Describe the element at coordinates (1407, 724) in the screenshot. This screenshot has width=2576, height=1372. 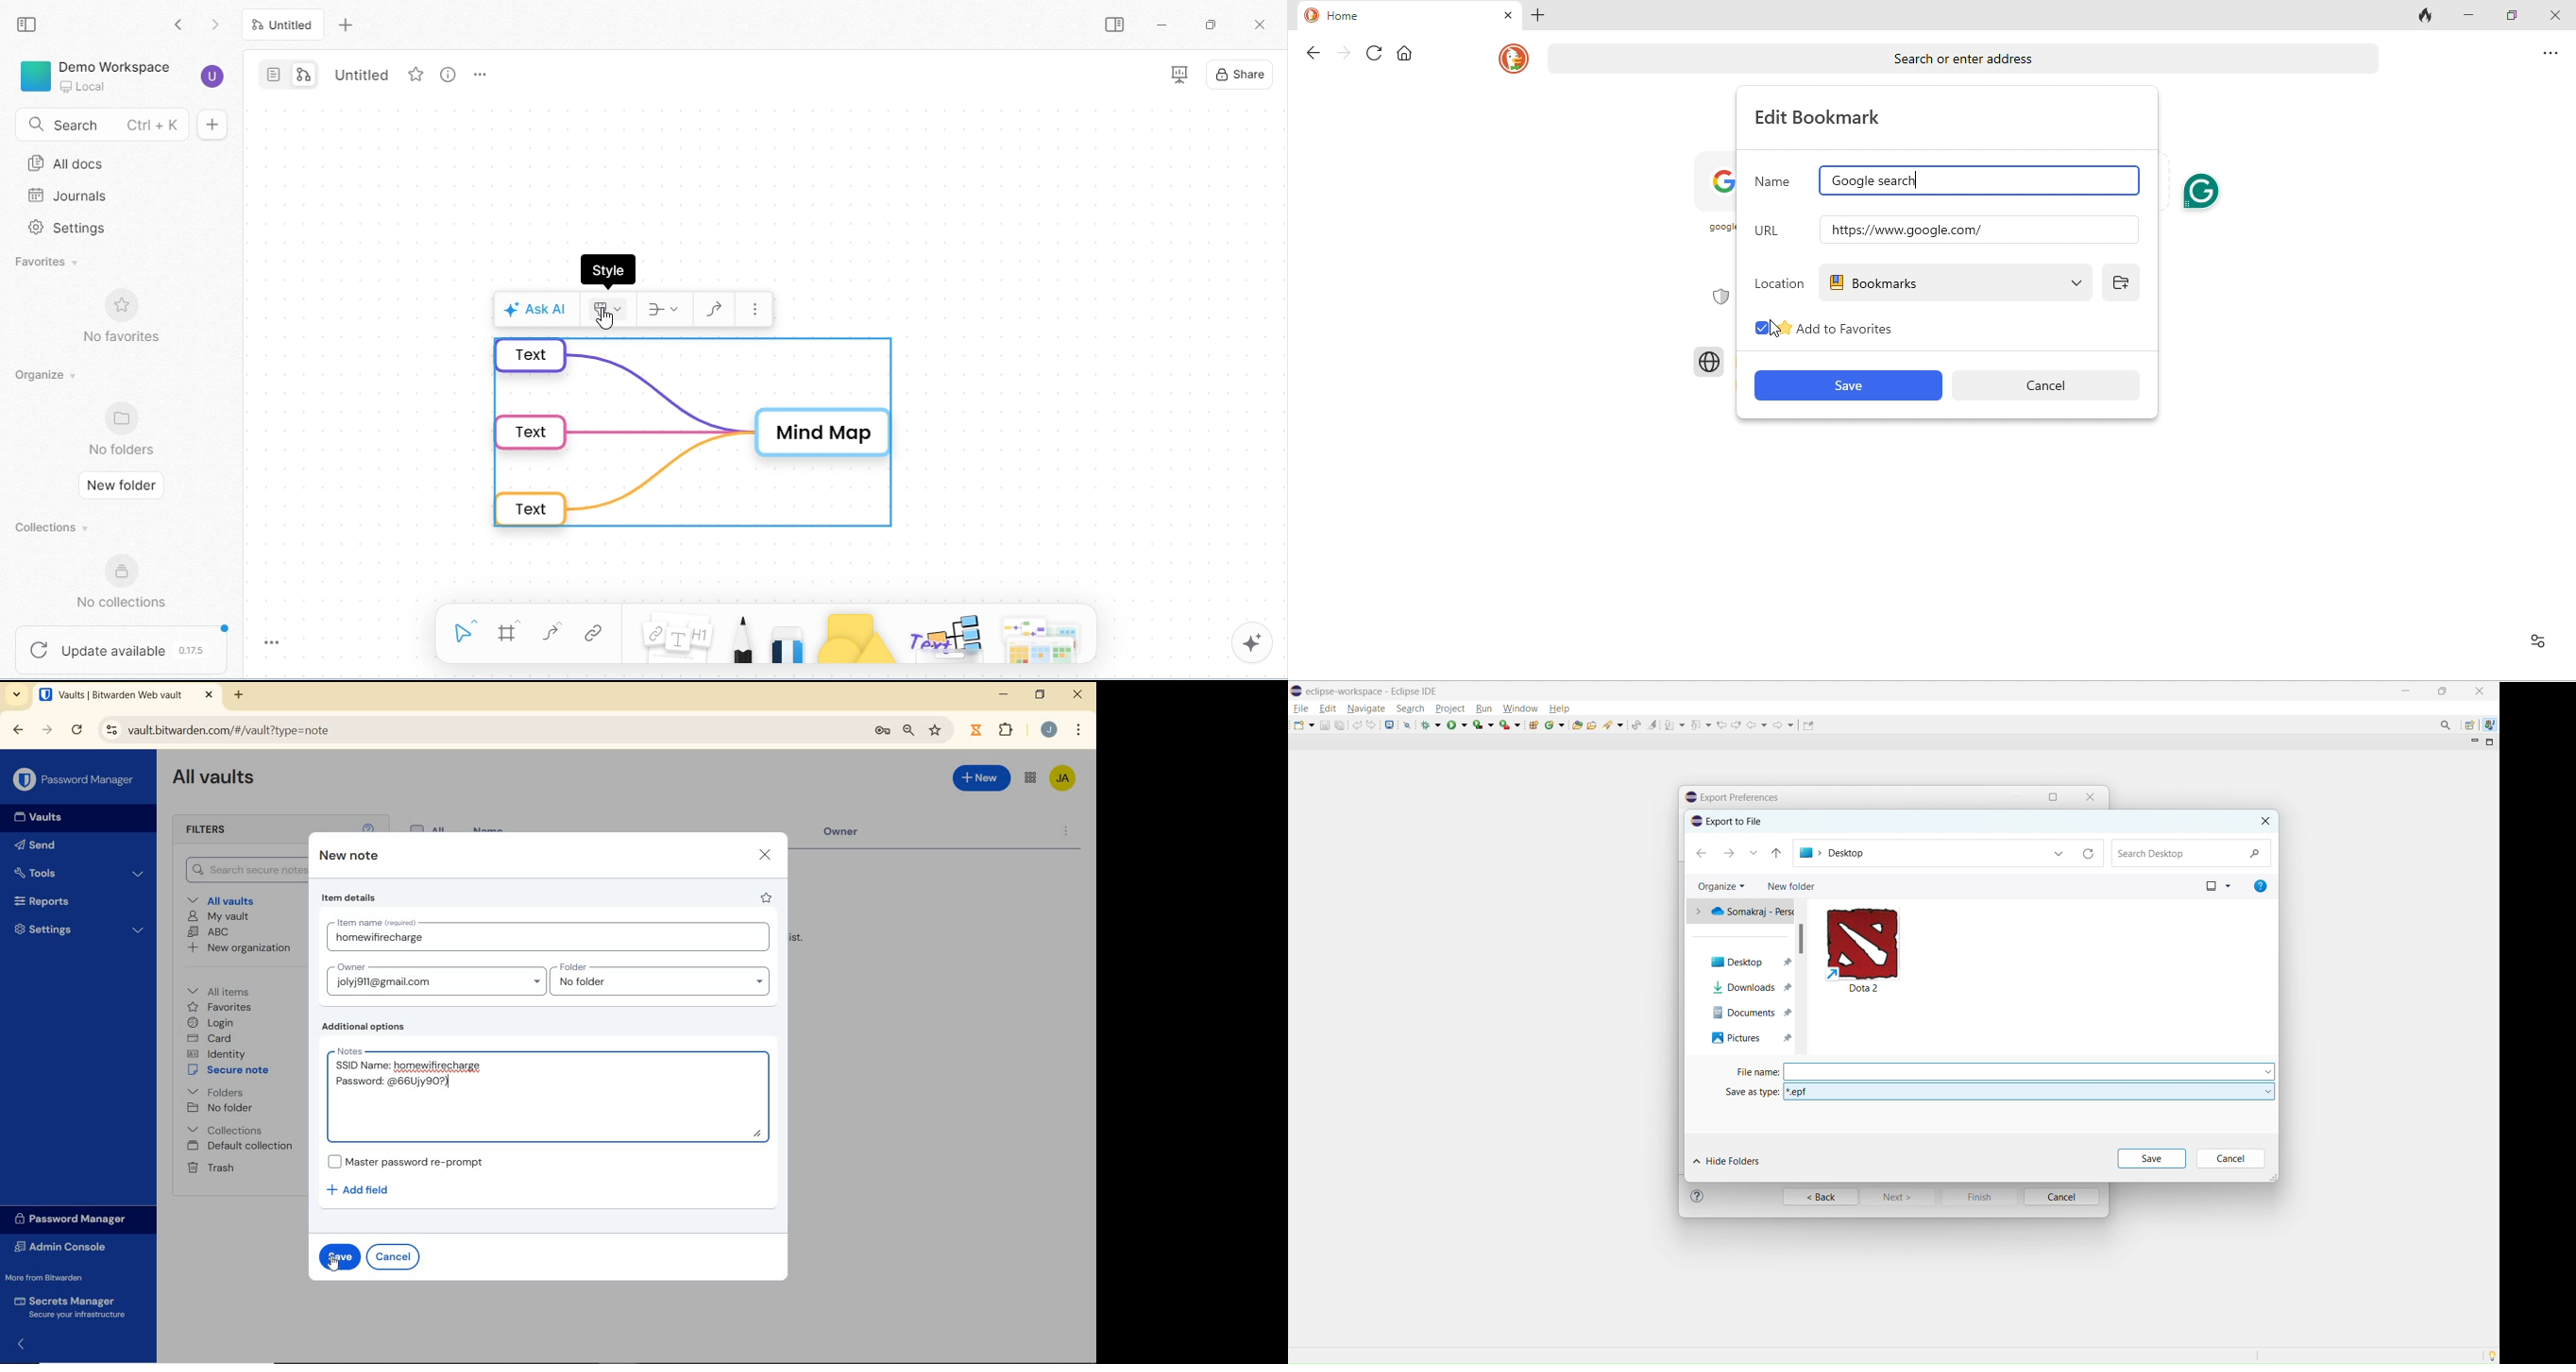
I see `skip all breakpoints` at that location.